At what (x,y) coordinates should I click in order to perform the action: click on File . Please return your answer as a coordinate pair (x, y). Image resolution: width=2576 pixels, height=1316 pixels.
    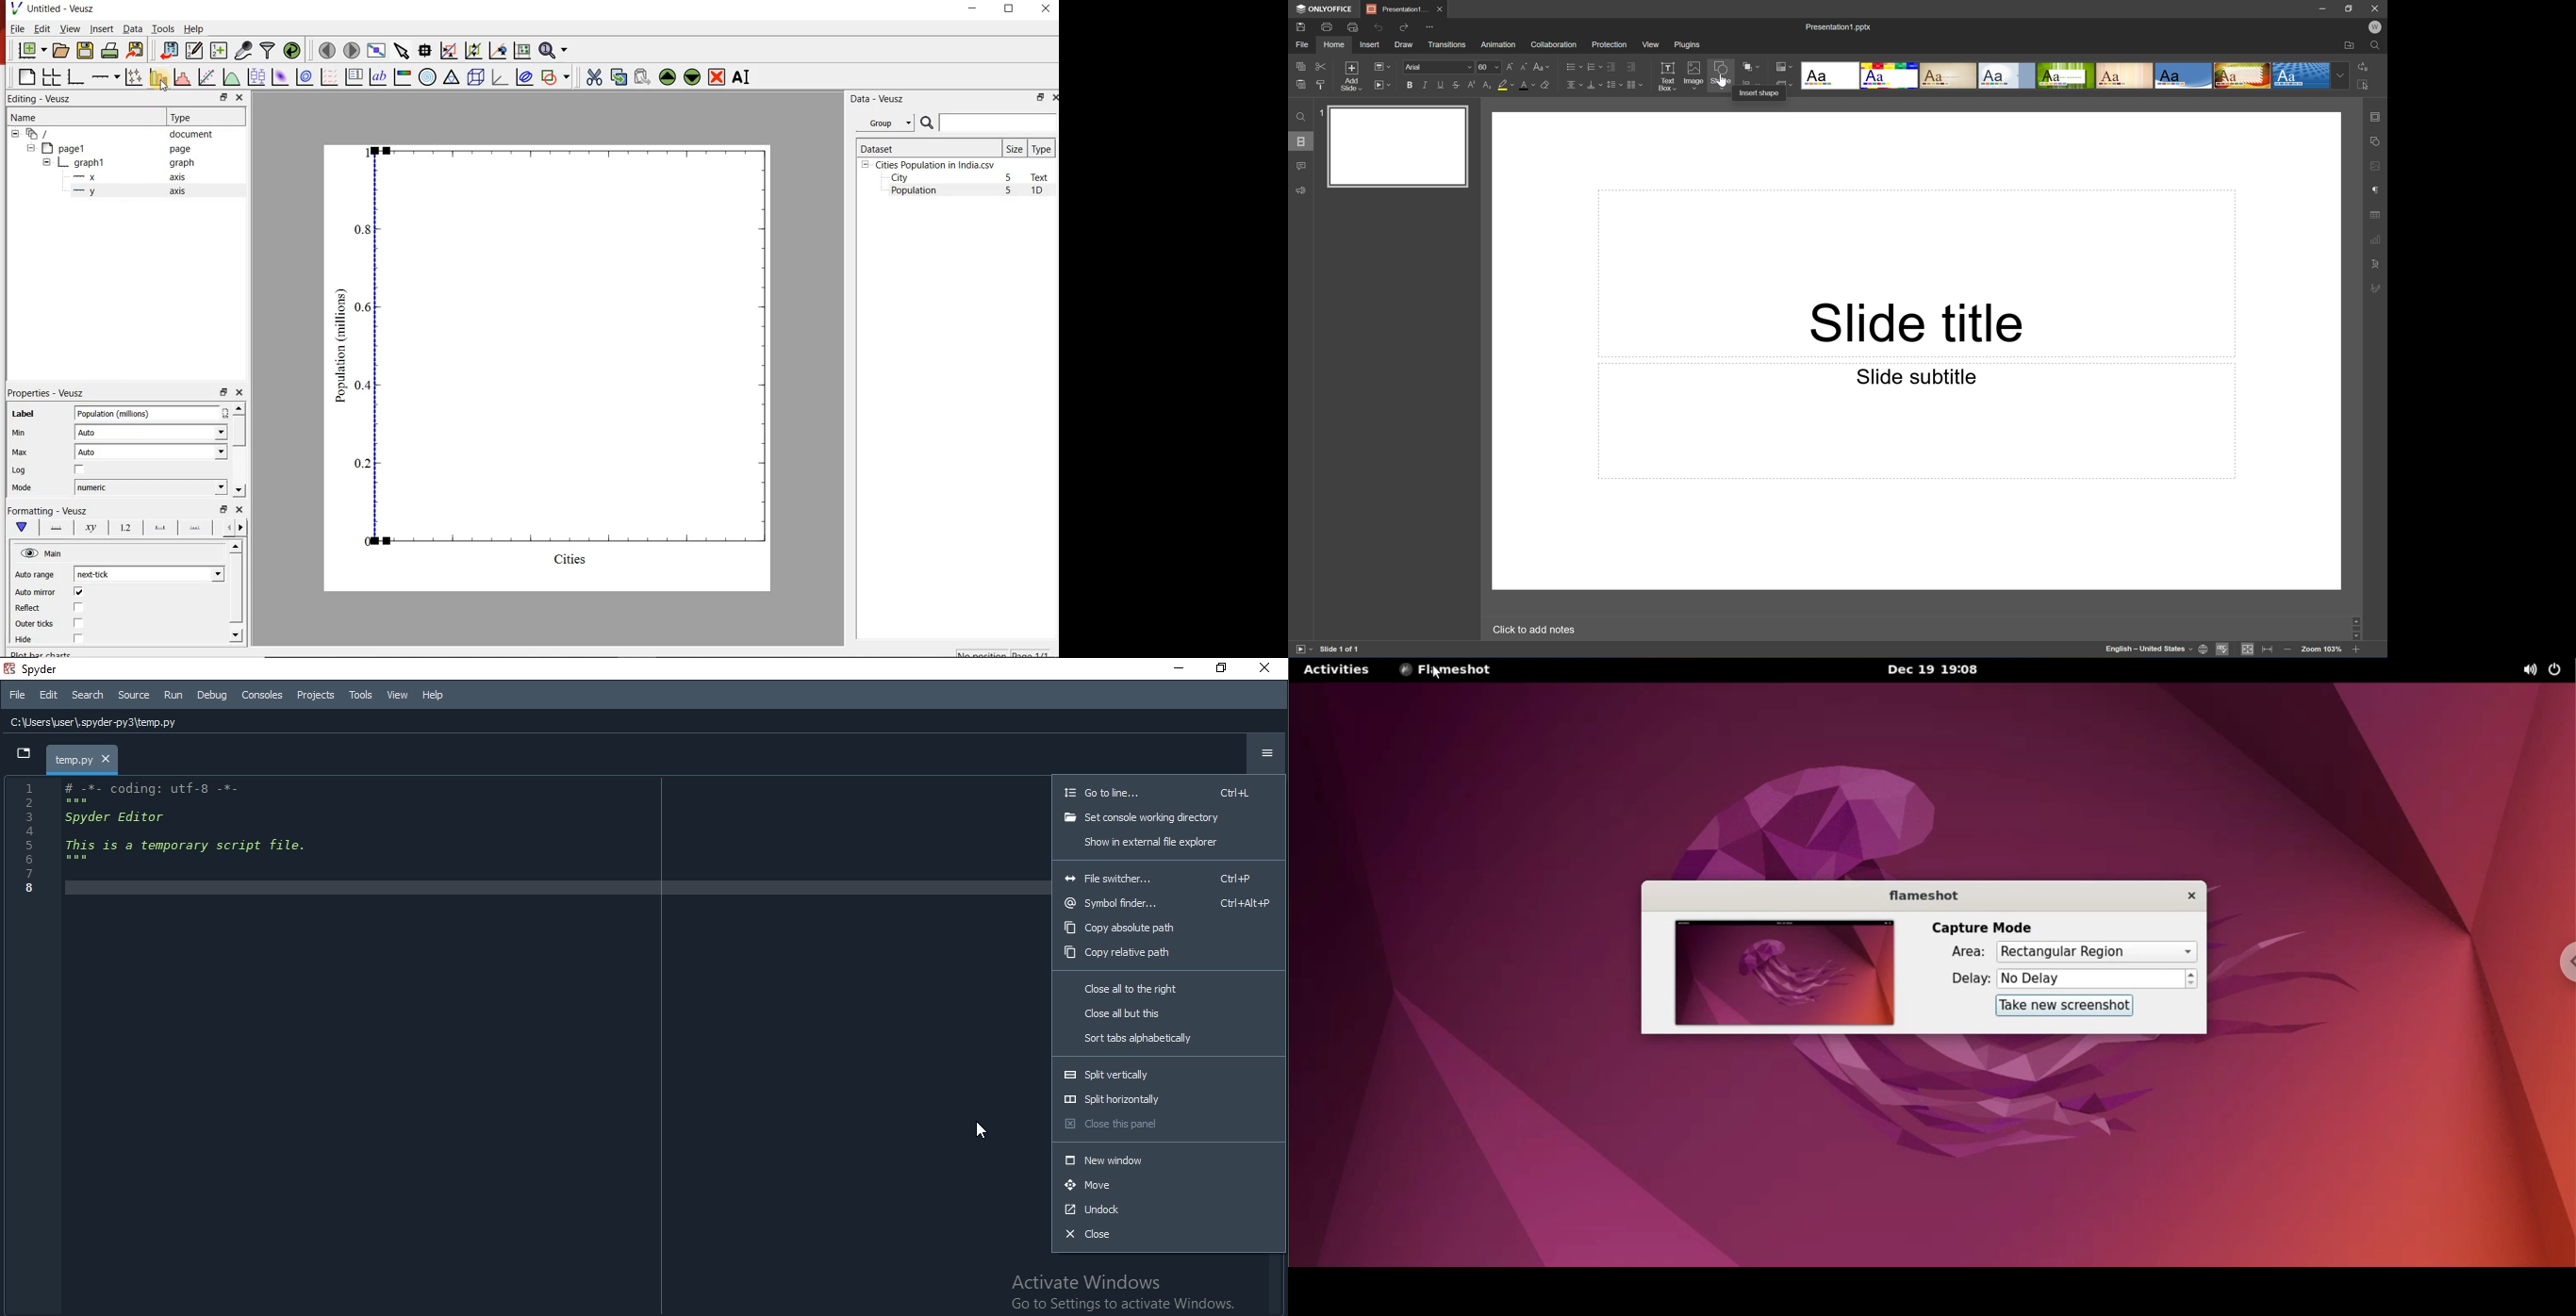
    Looking at the image, I should click on (17, 697).